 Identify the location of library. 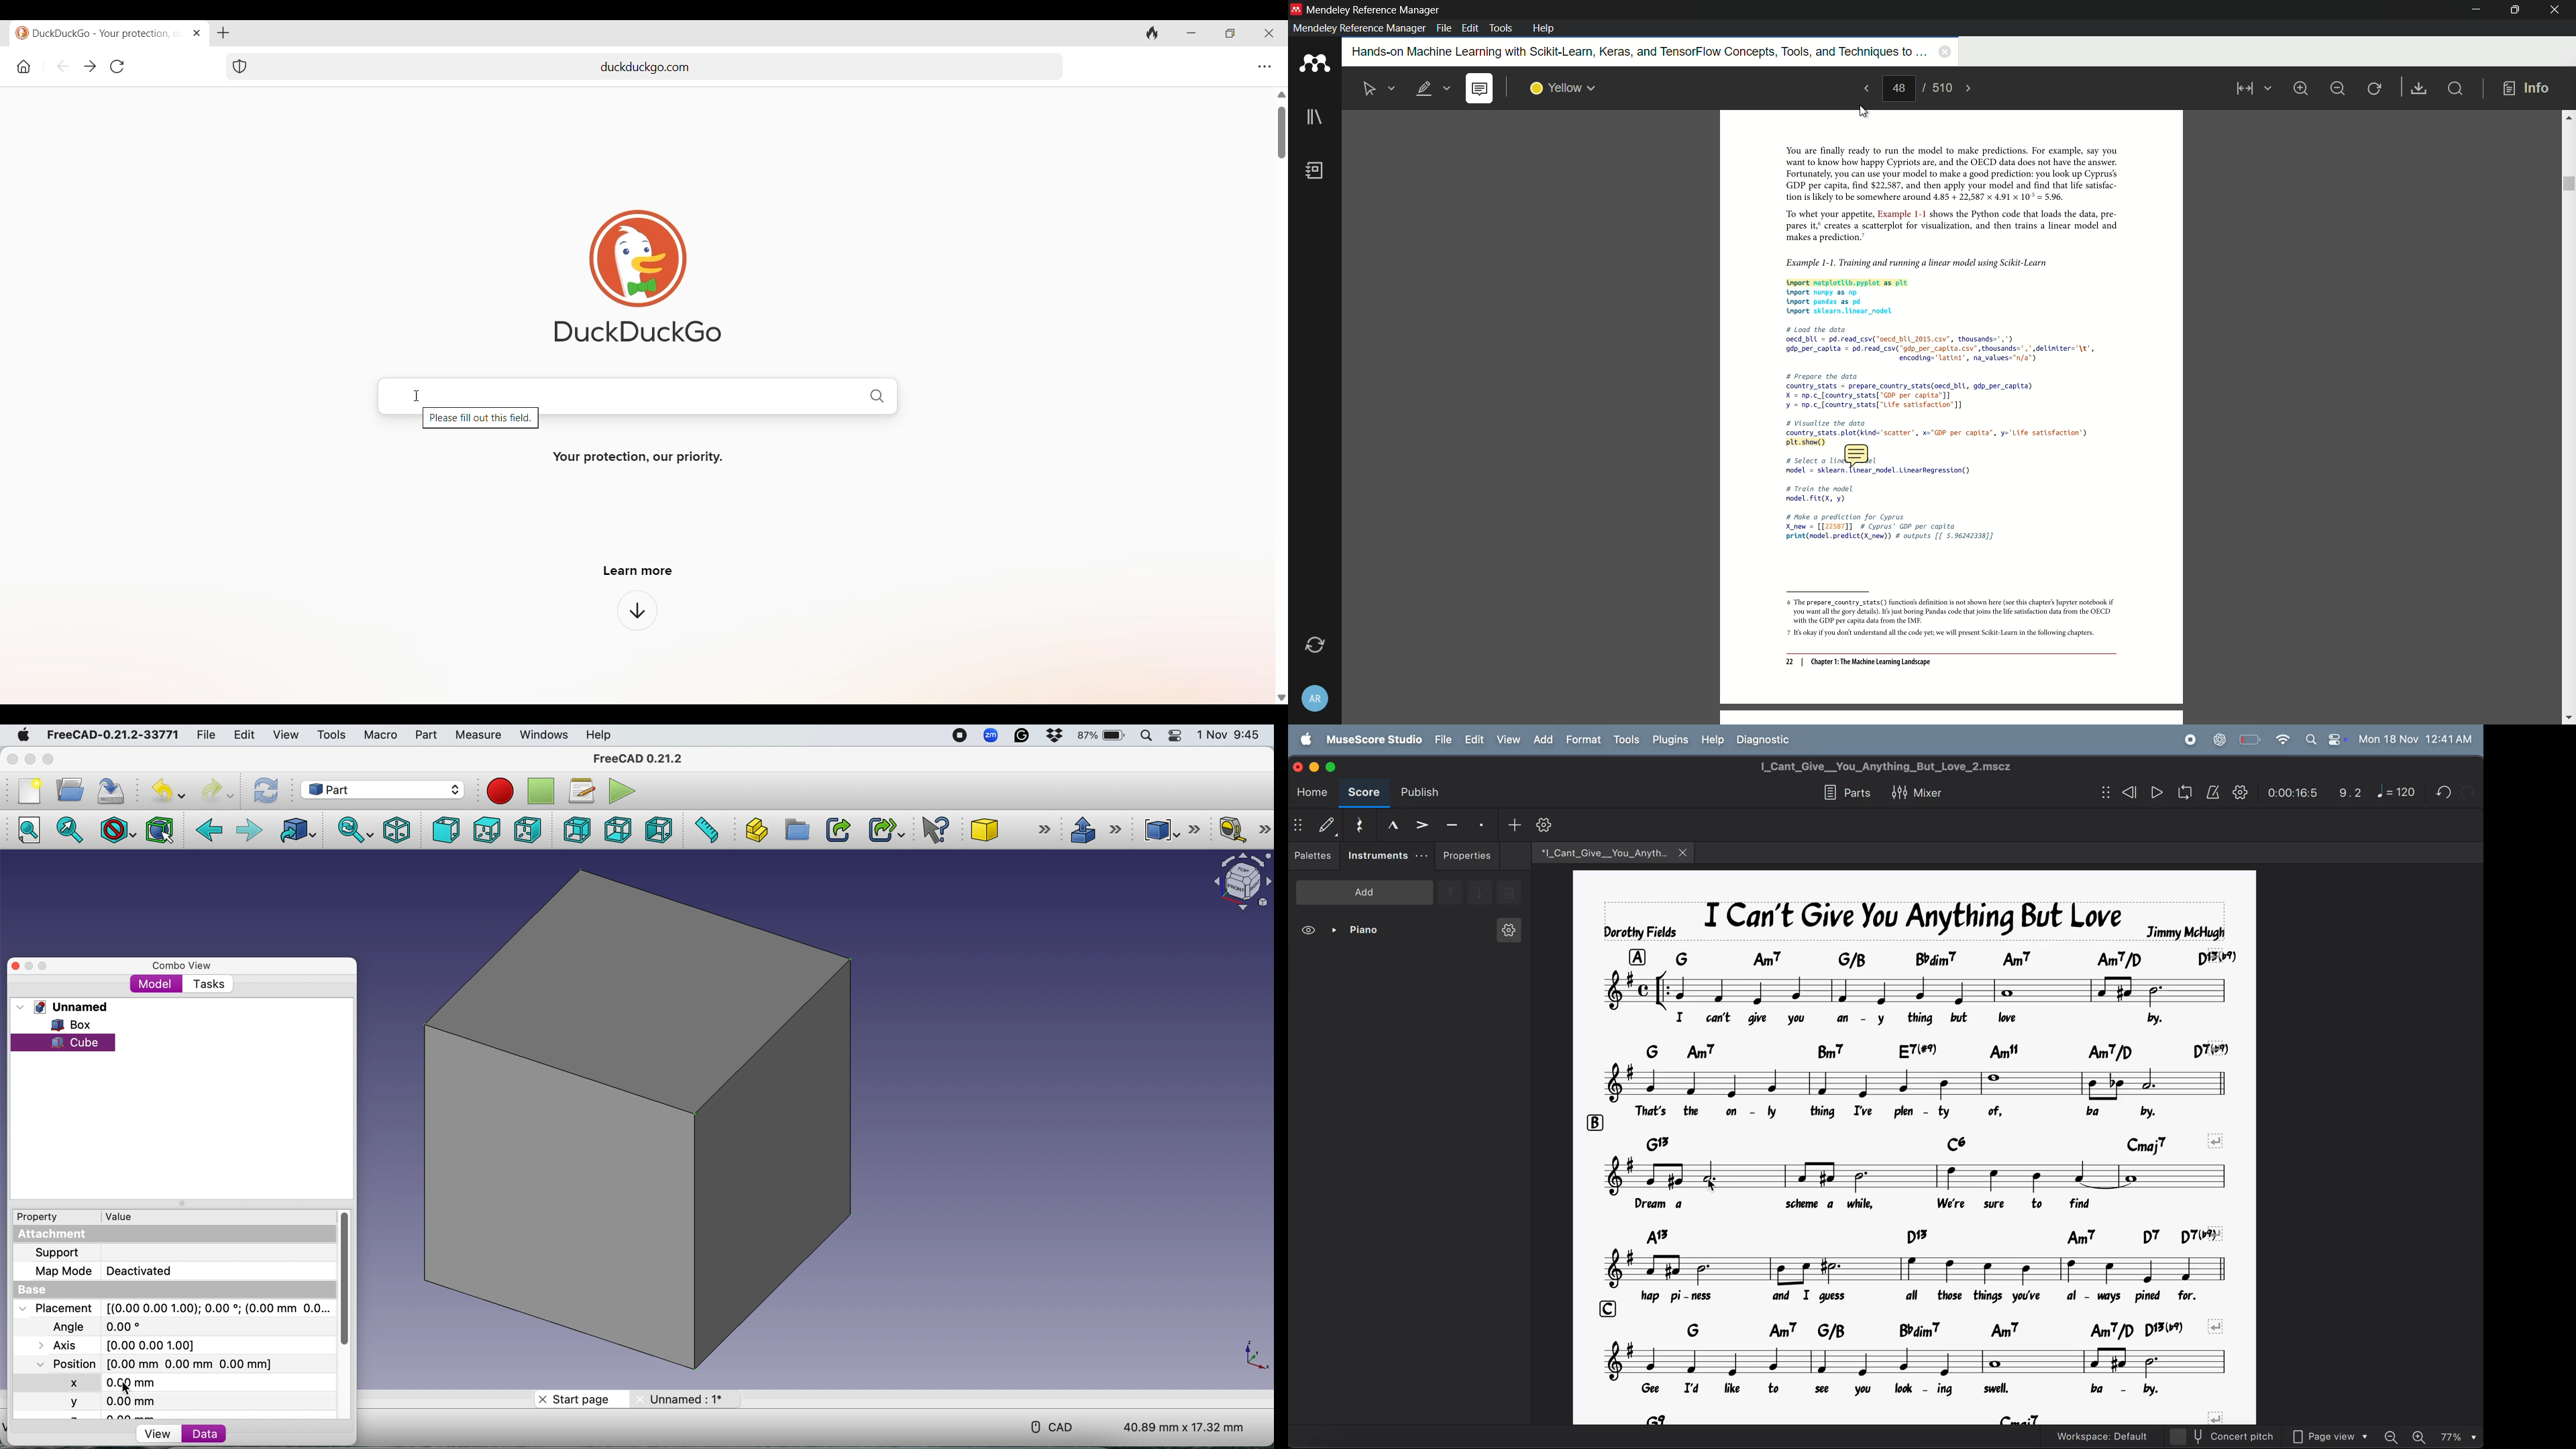
(1314, 118).